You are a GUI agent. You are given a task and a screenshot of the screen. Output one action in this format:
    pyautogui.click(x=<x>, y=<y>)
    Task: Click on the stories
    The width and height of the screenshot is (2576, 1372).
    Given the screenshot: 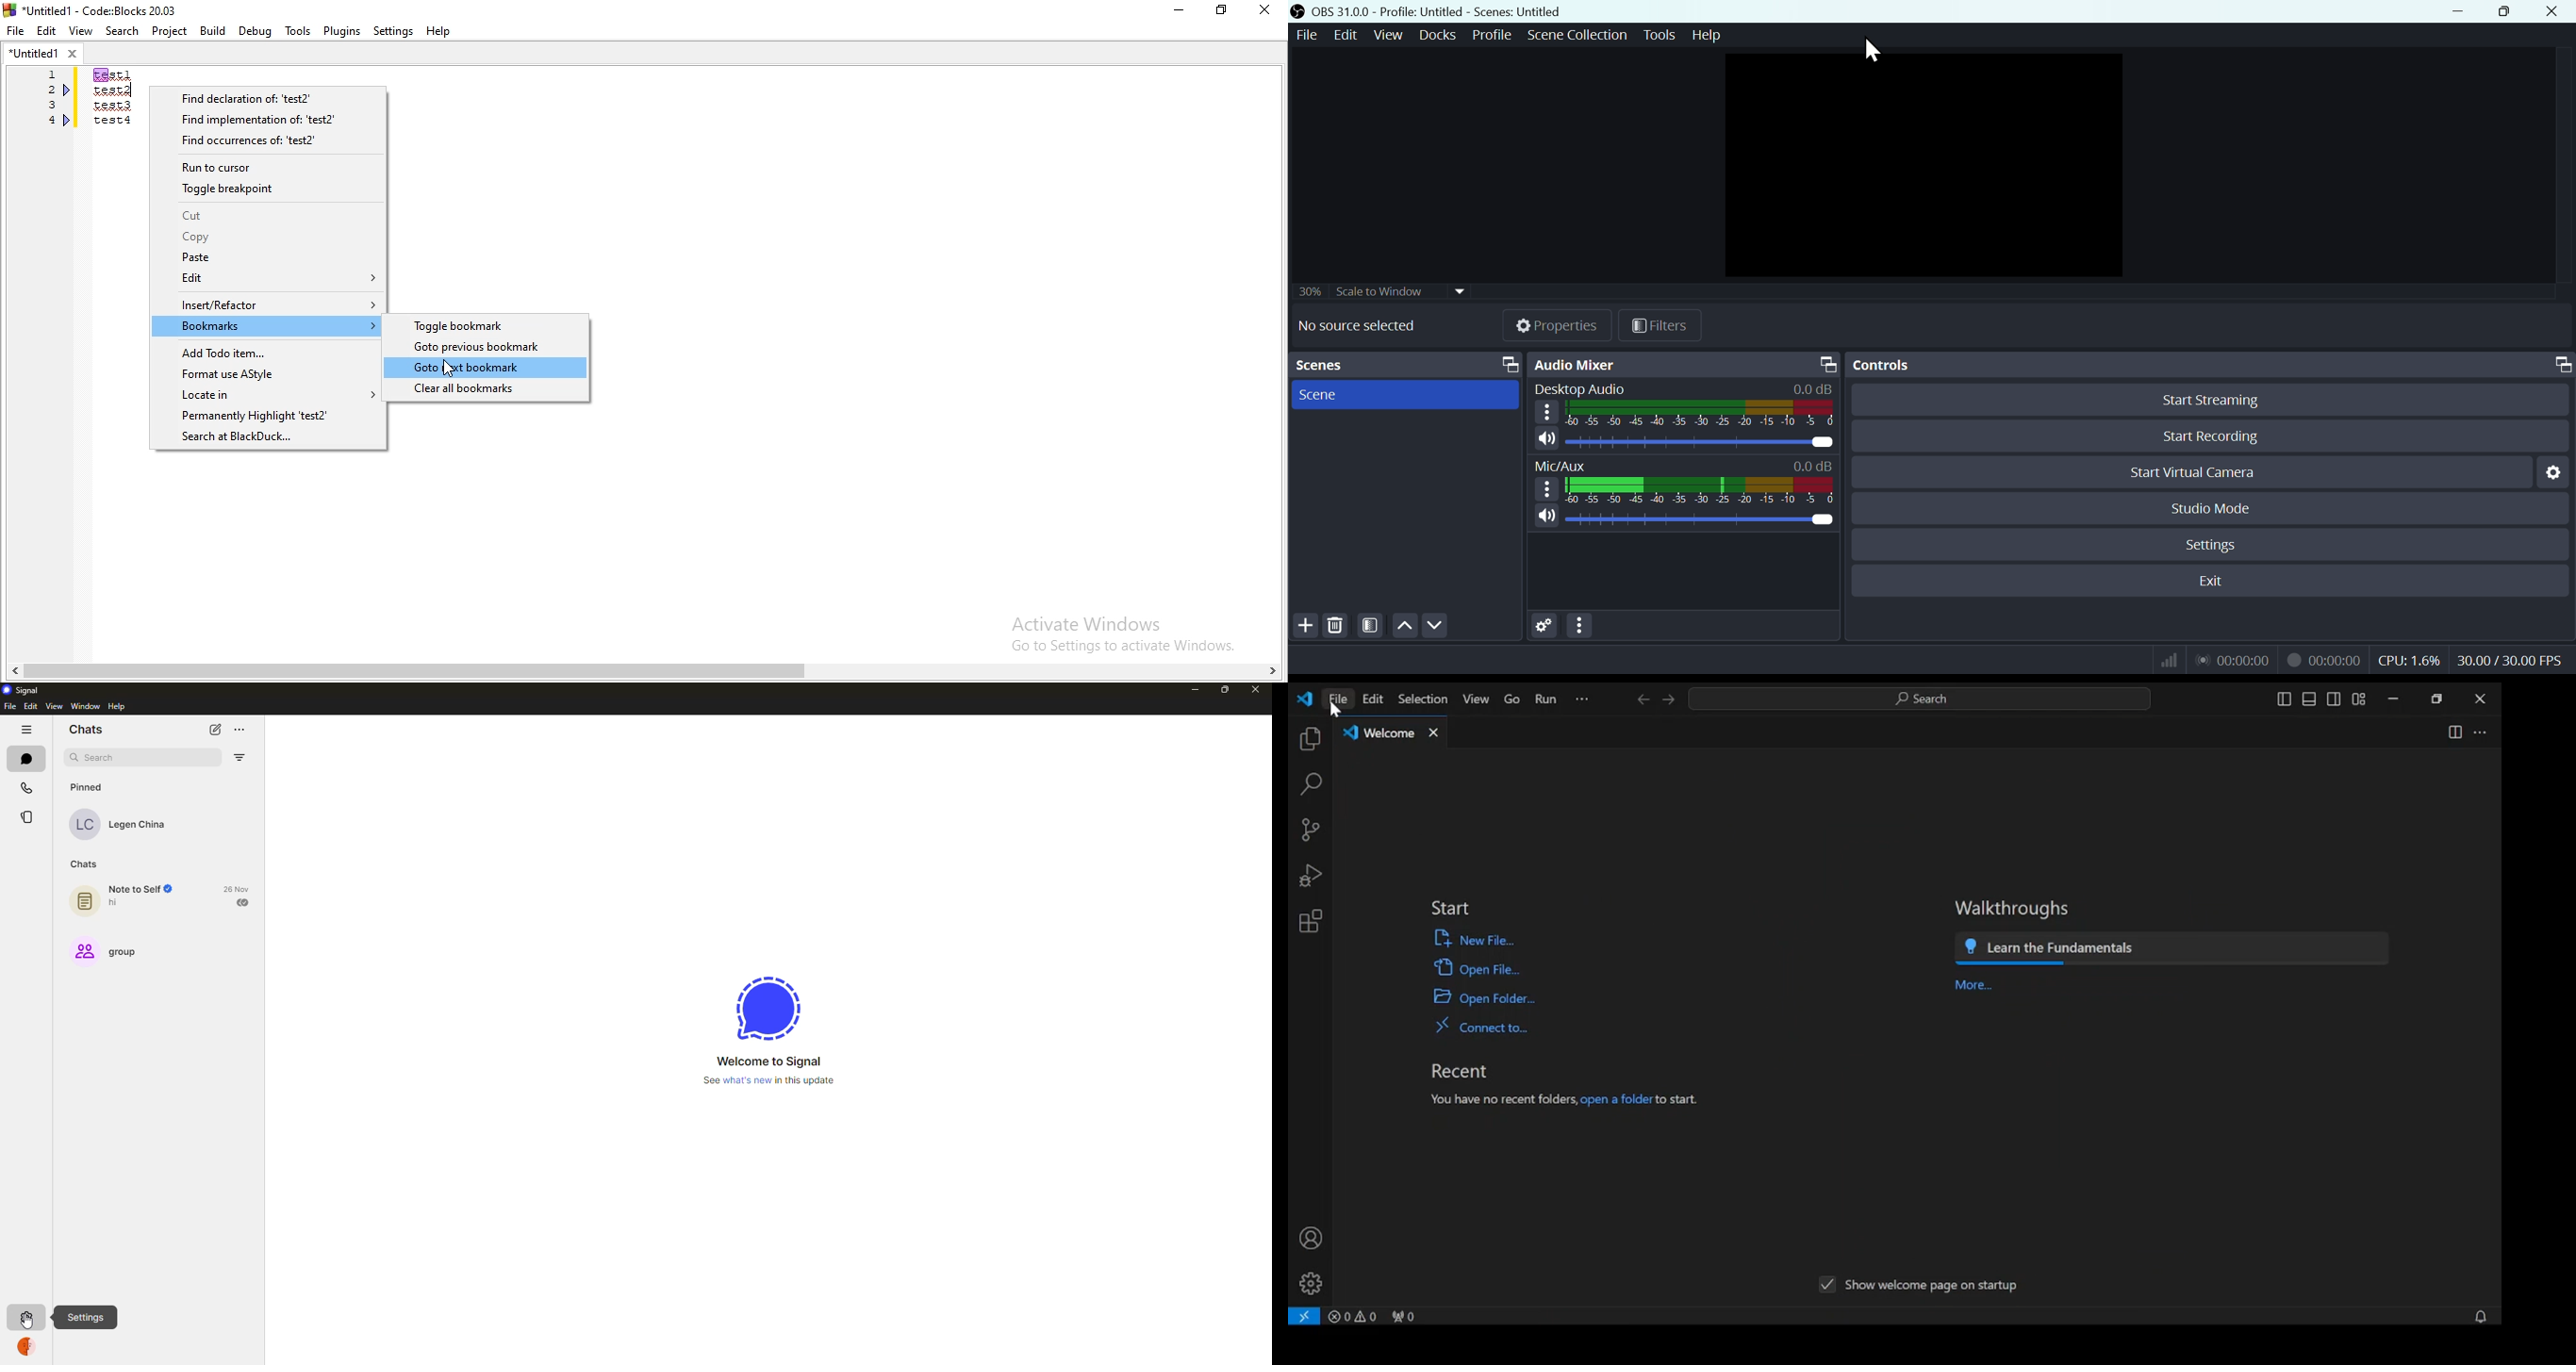 What is the action you would take?
    pyautogui.click(x=30, y=817)
    